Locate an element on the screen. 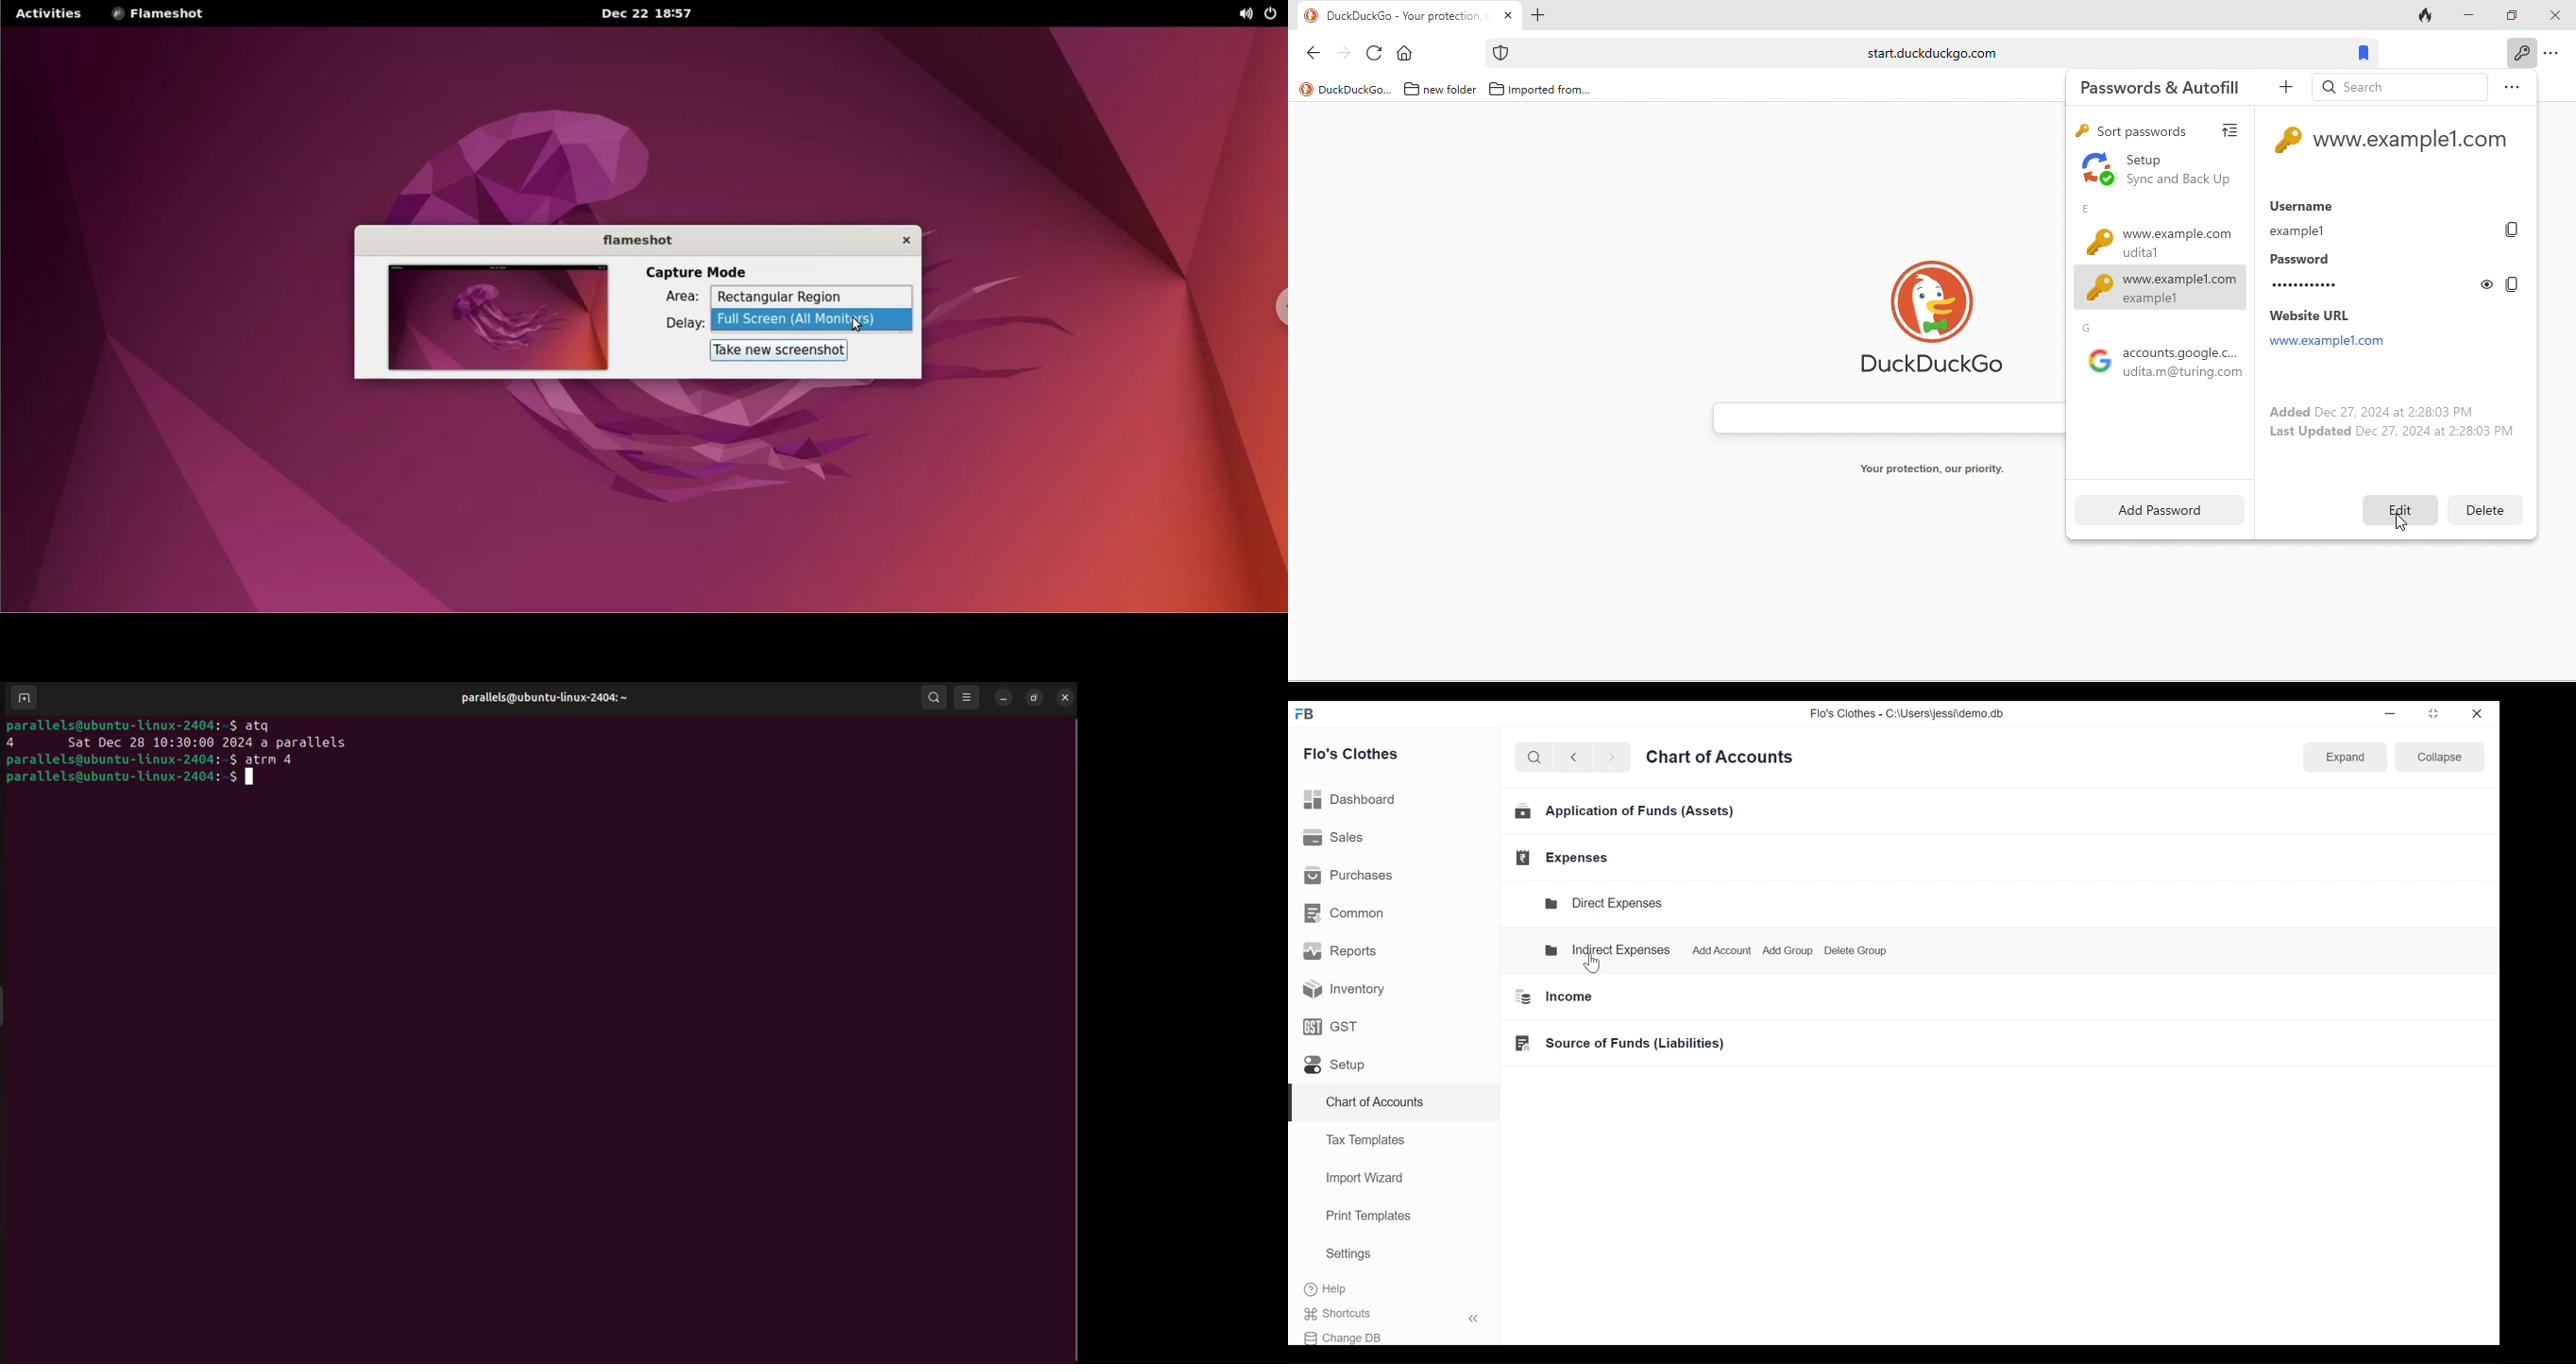 Image resolution: width=2576 pixels, height=1372 pixels. bookmarks is located at coordinates (2365, 52).